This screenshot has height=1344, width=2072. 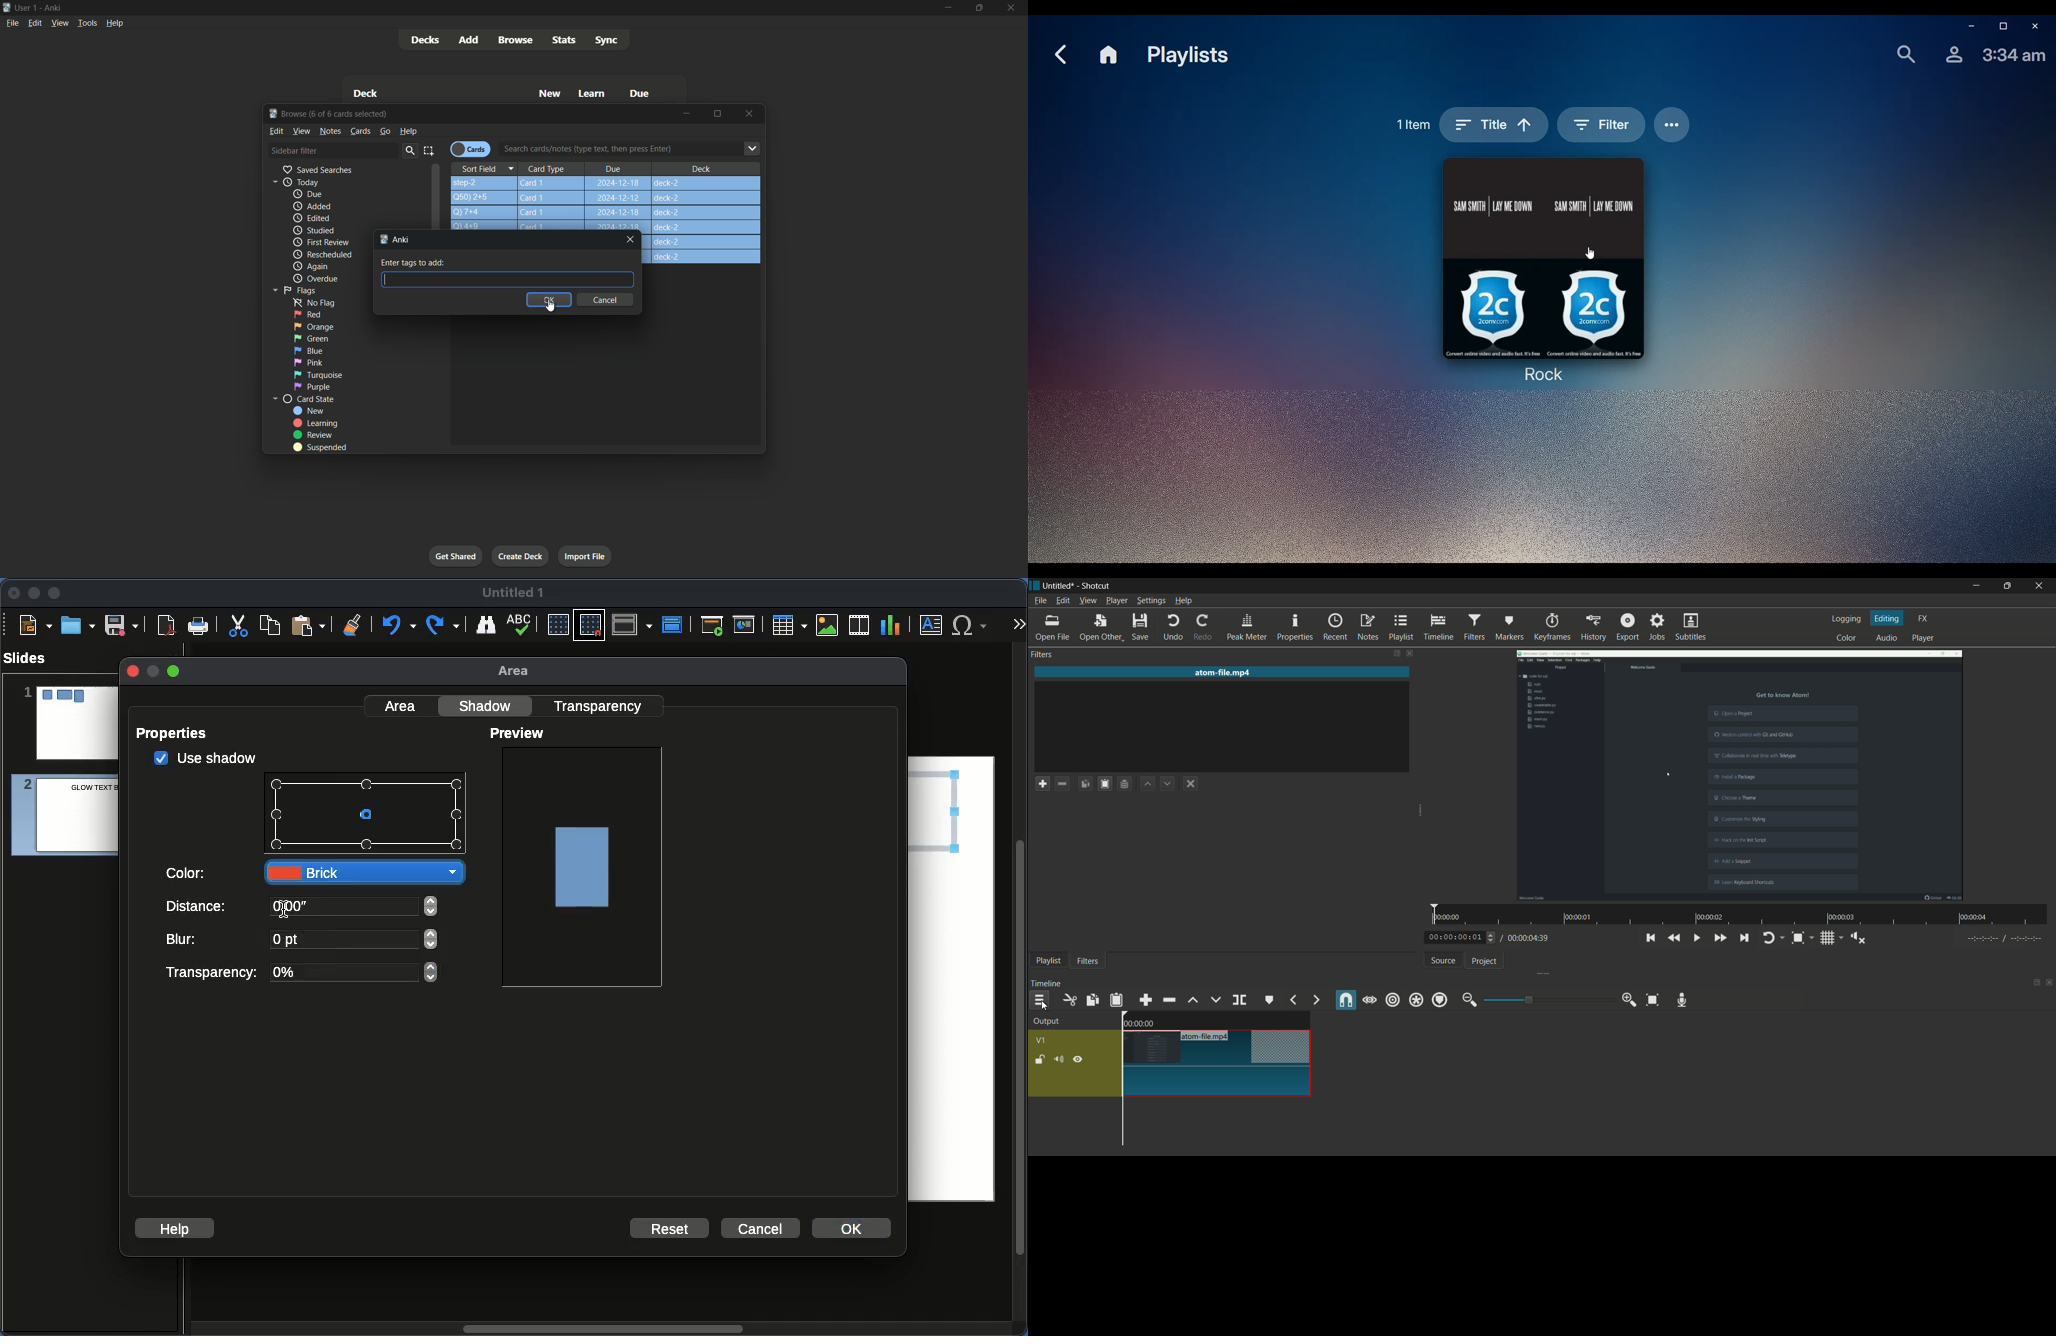 What do you see at coordinates (1335, 627) in the screenshot?
I see `recent` at bounding box center [1335, 627].